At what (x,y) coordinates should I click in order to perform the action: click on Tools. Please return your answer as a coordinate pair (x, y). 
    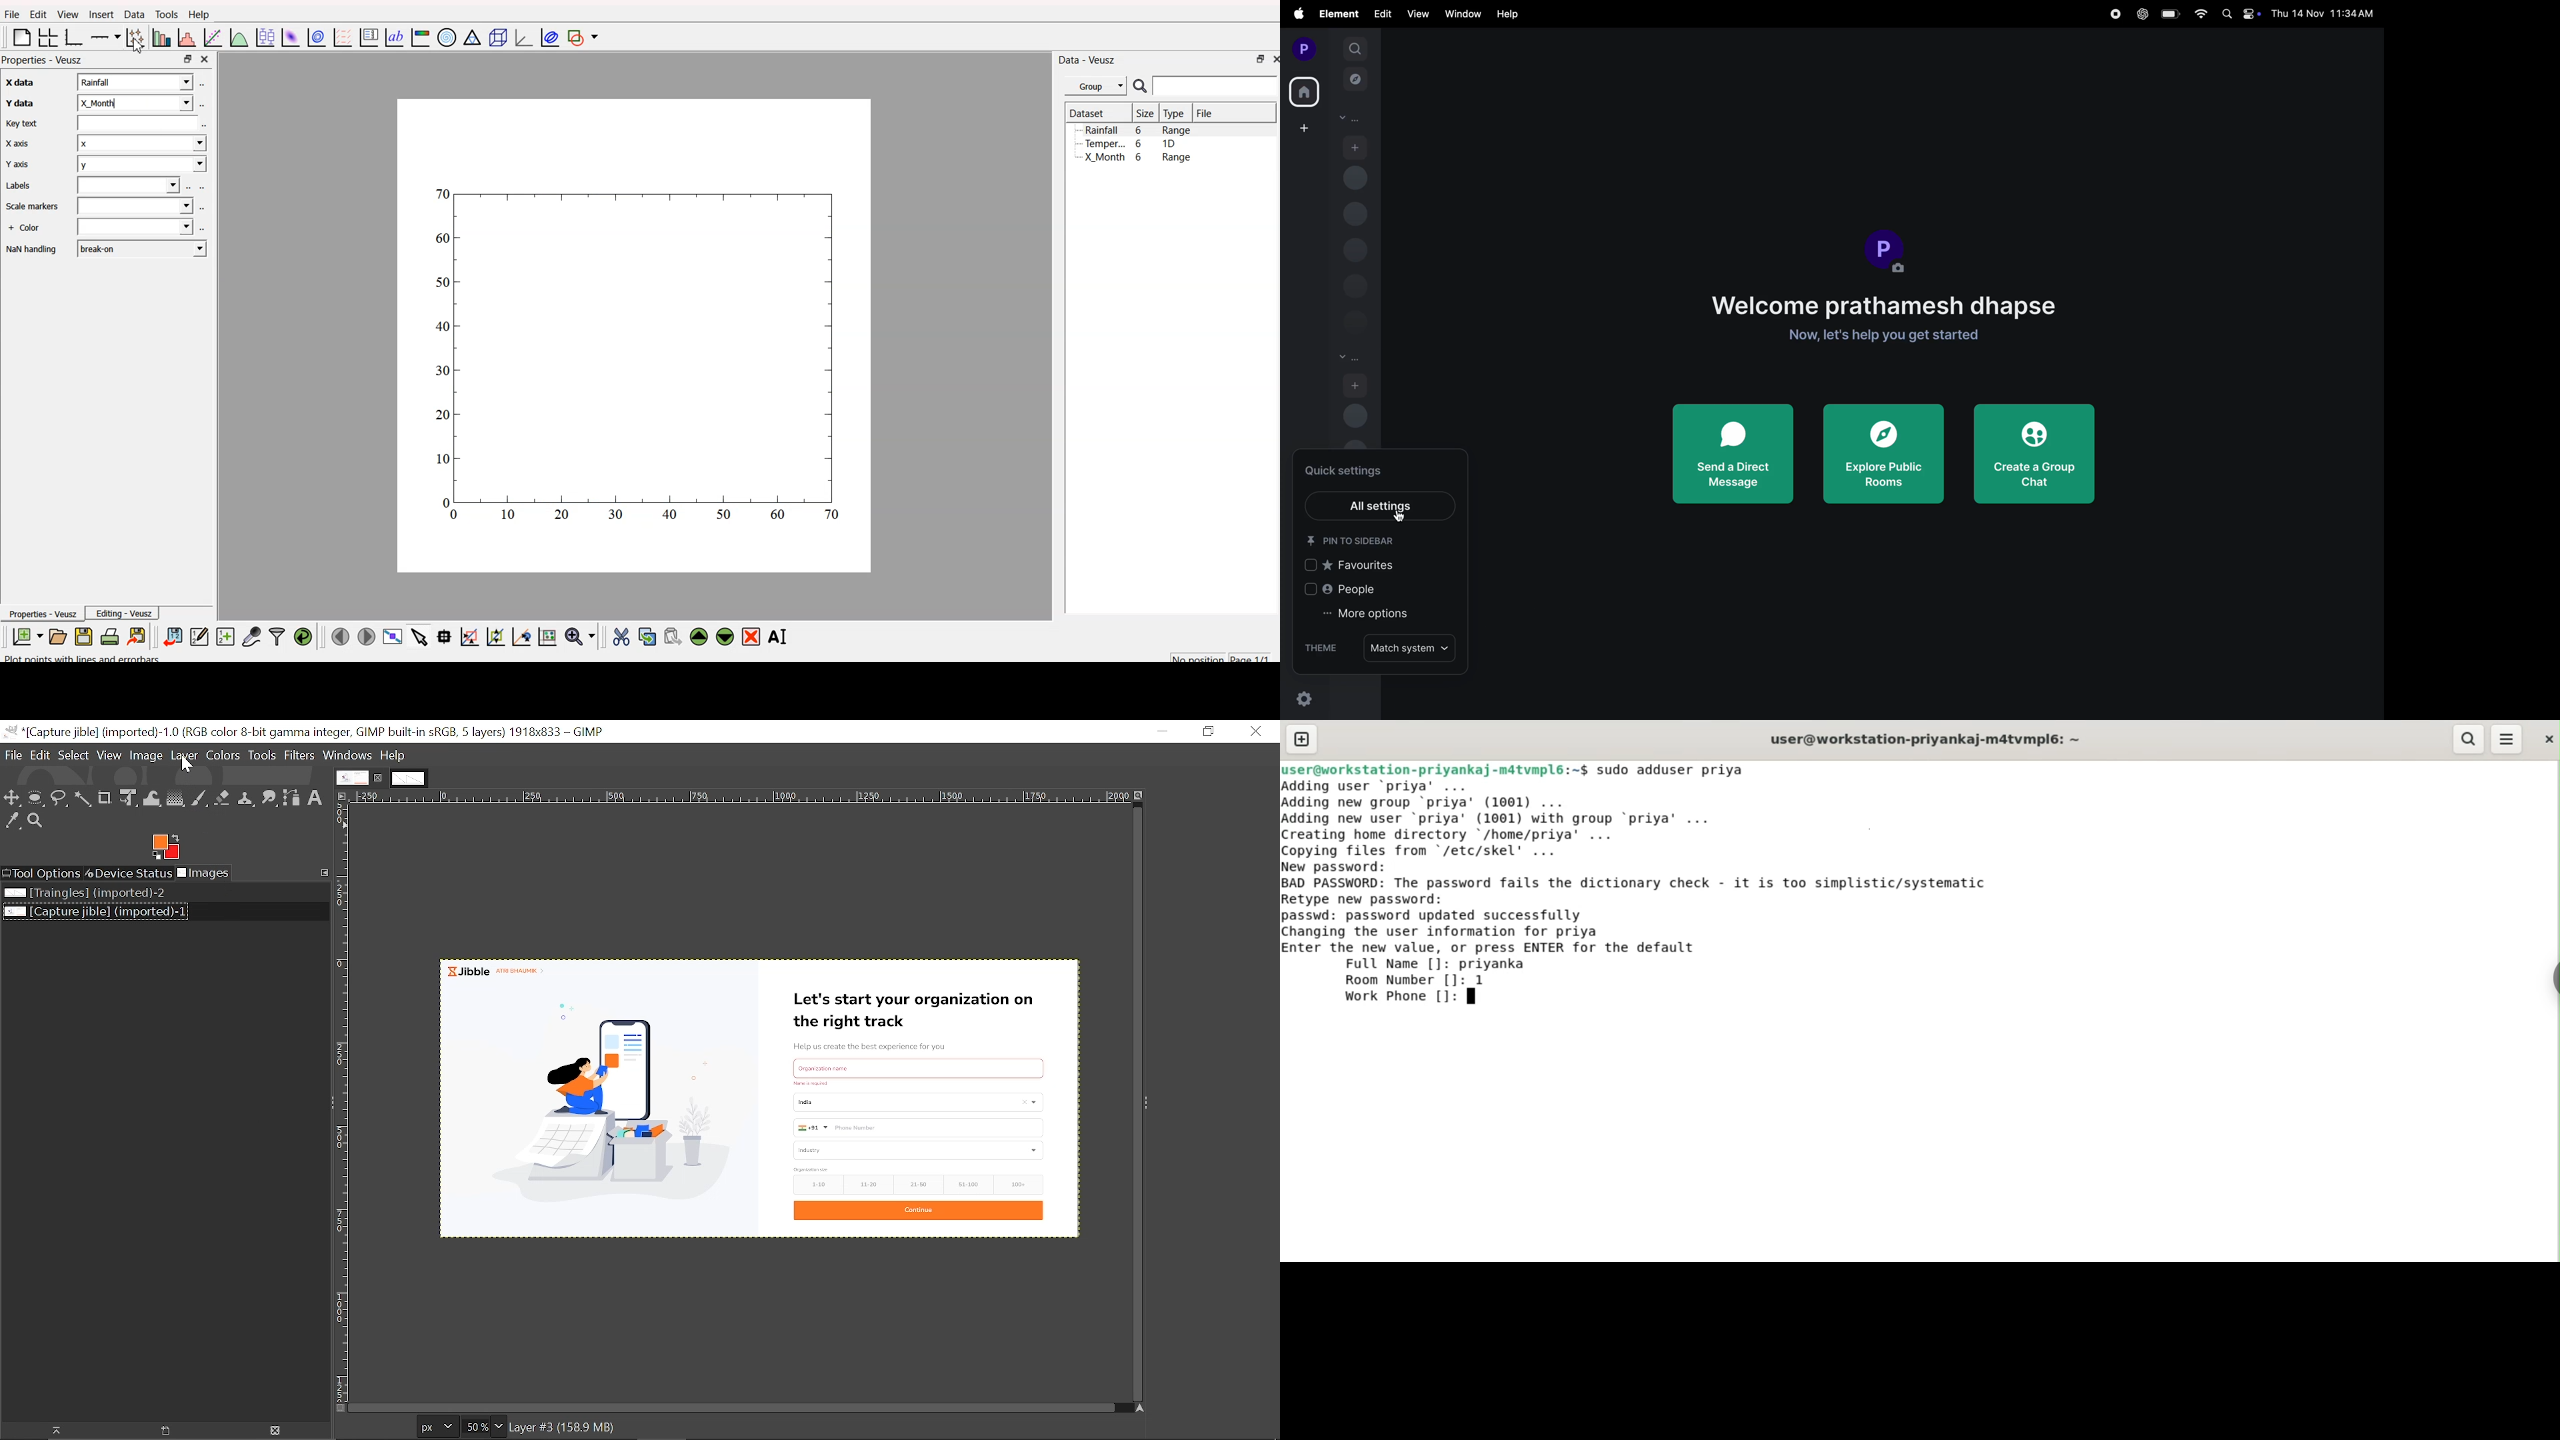
    Looking at the image, I should click on (166, 13).